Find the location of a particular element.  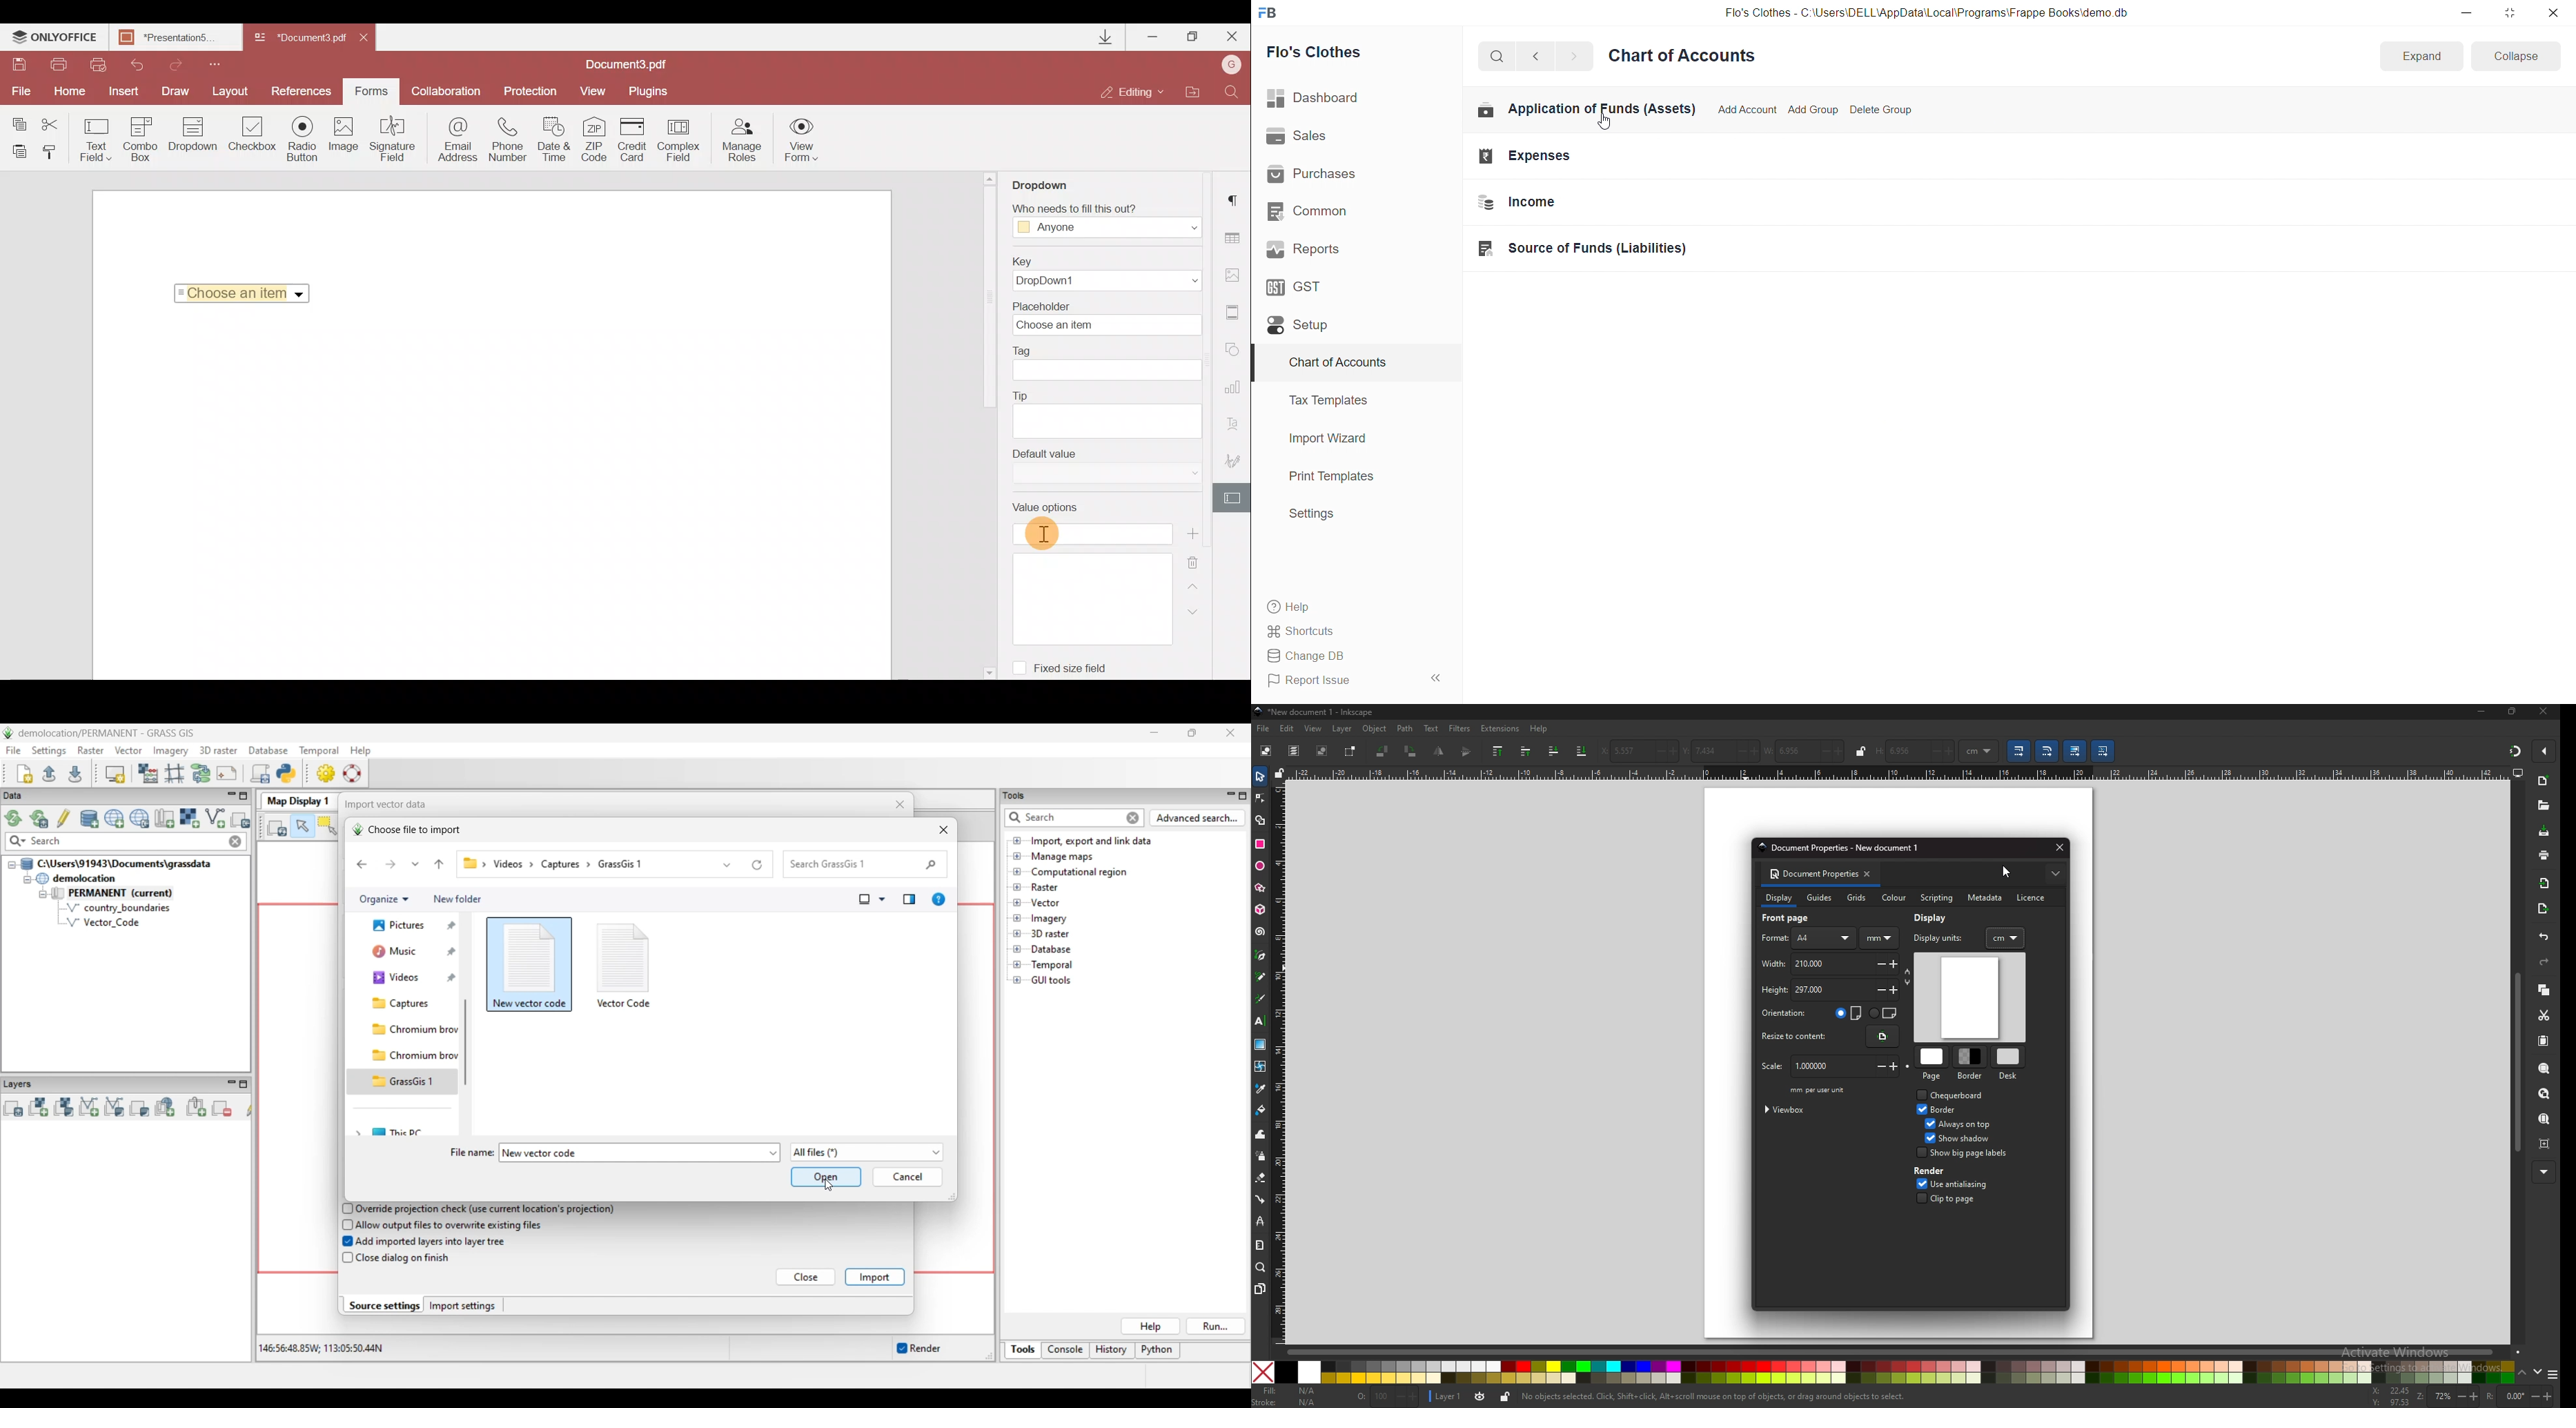

measure is located at coordinates (1260, 1245).